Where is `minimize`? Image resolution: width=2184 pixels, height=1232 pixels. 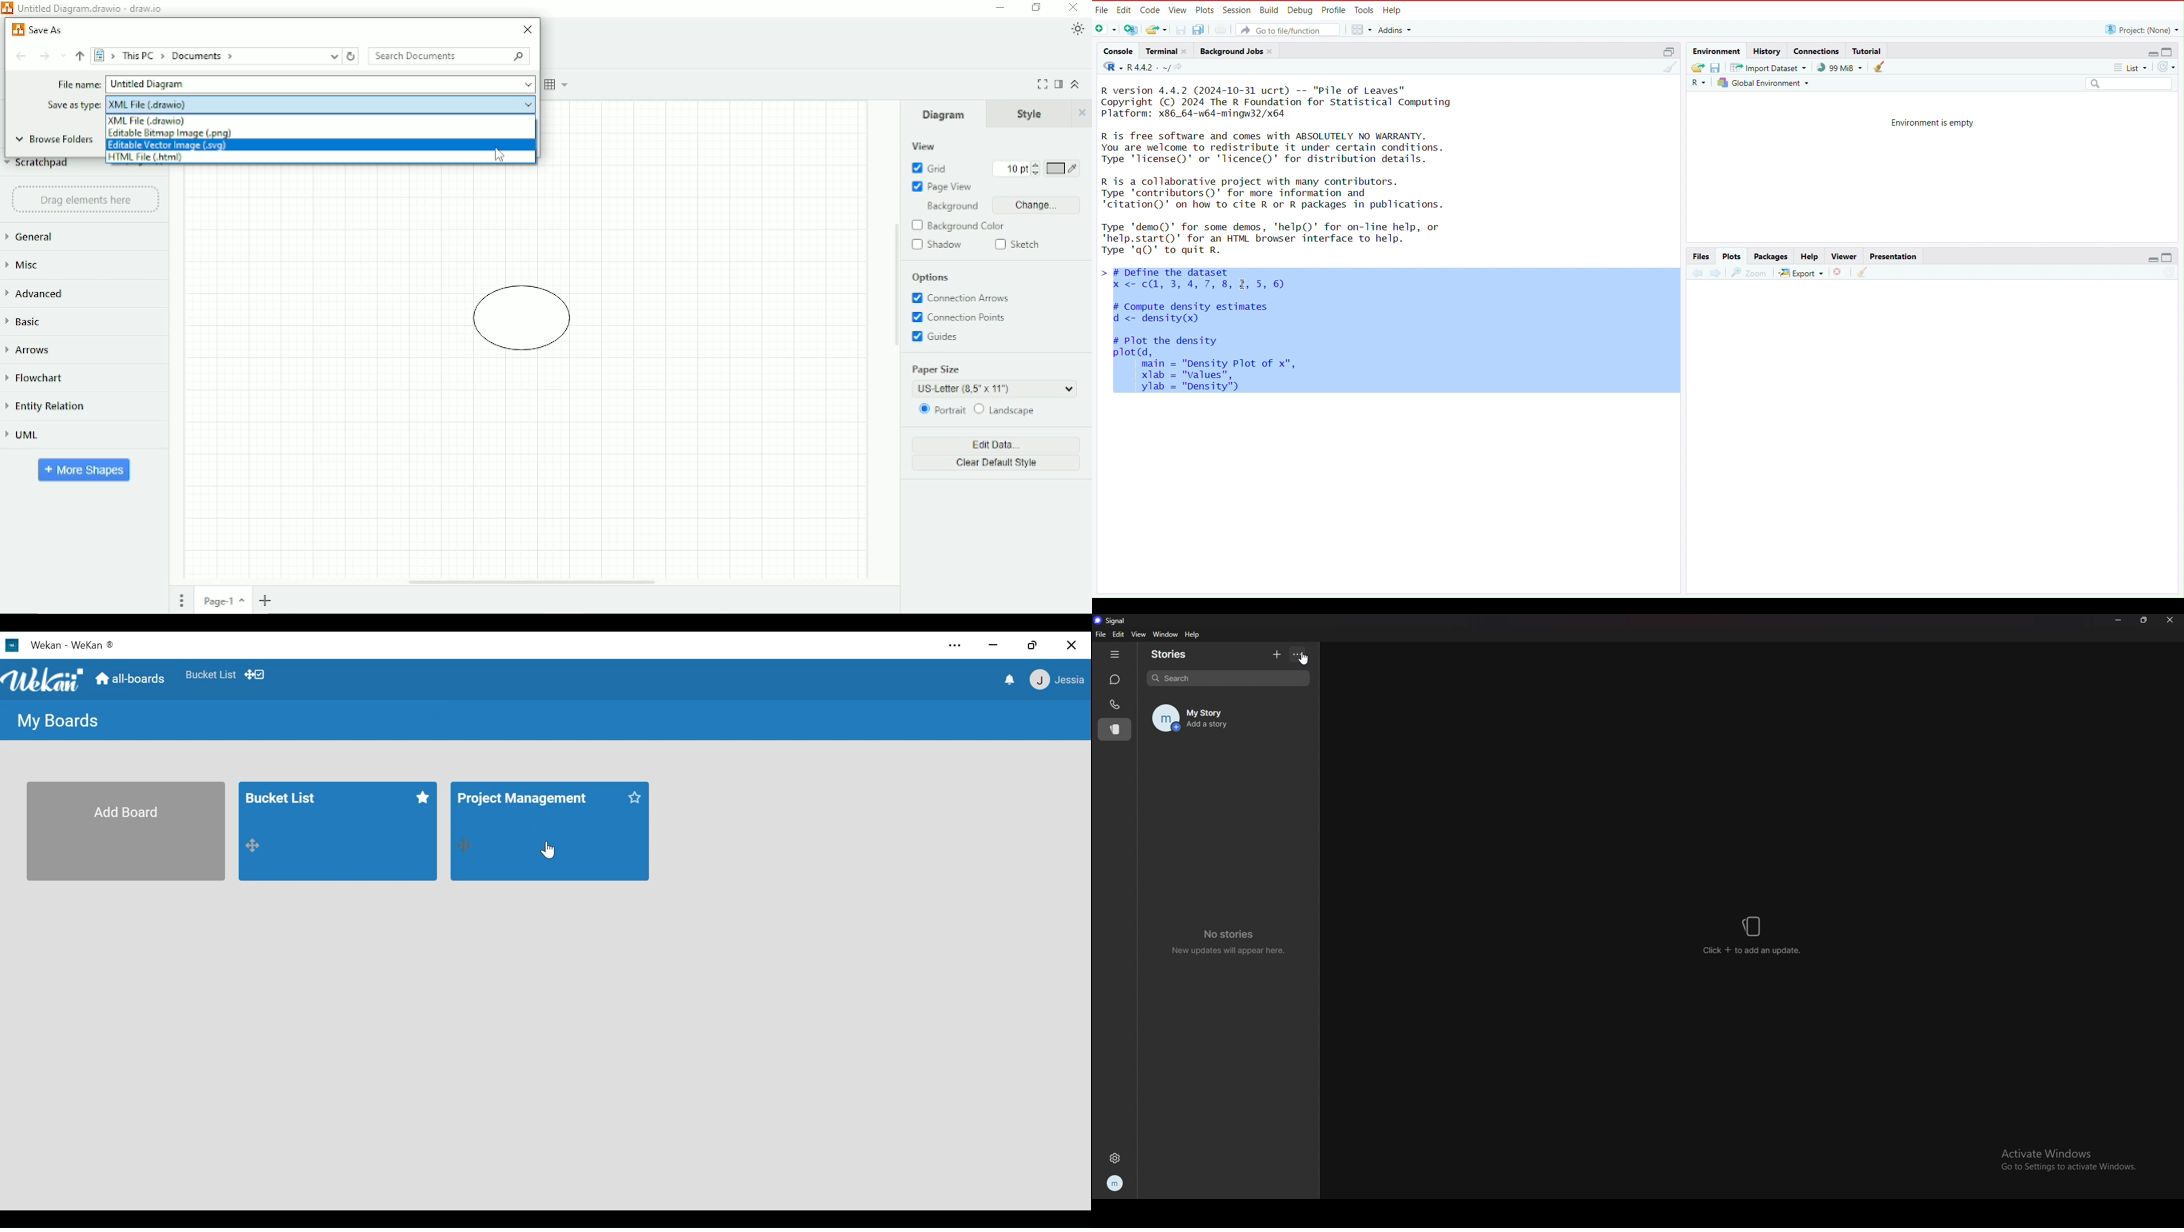
minimize is located at coordinates (2119, 620).